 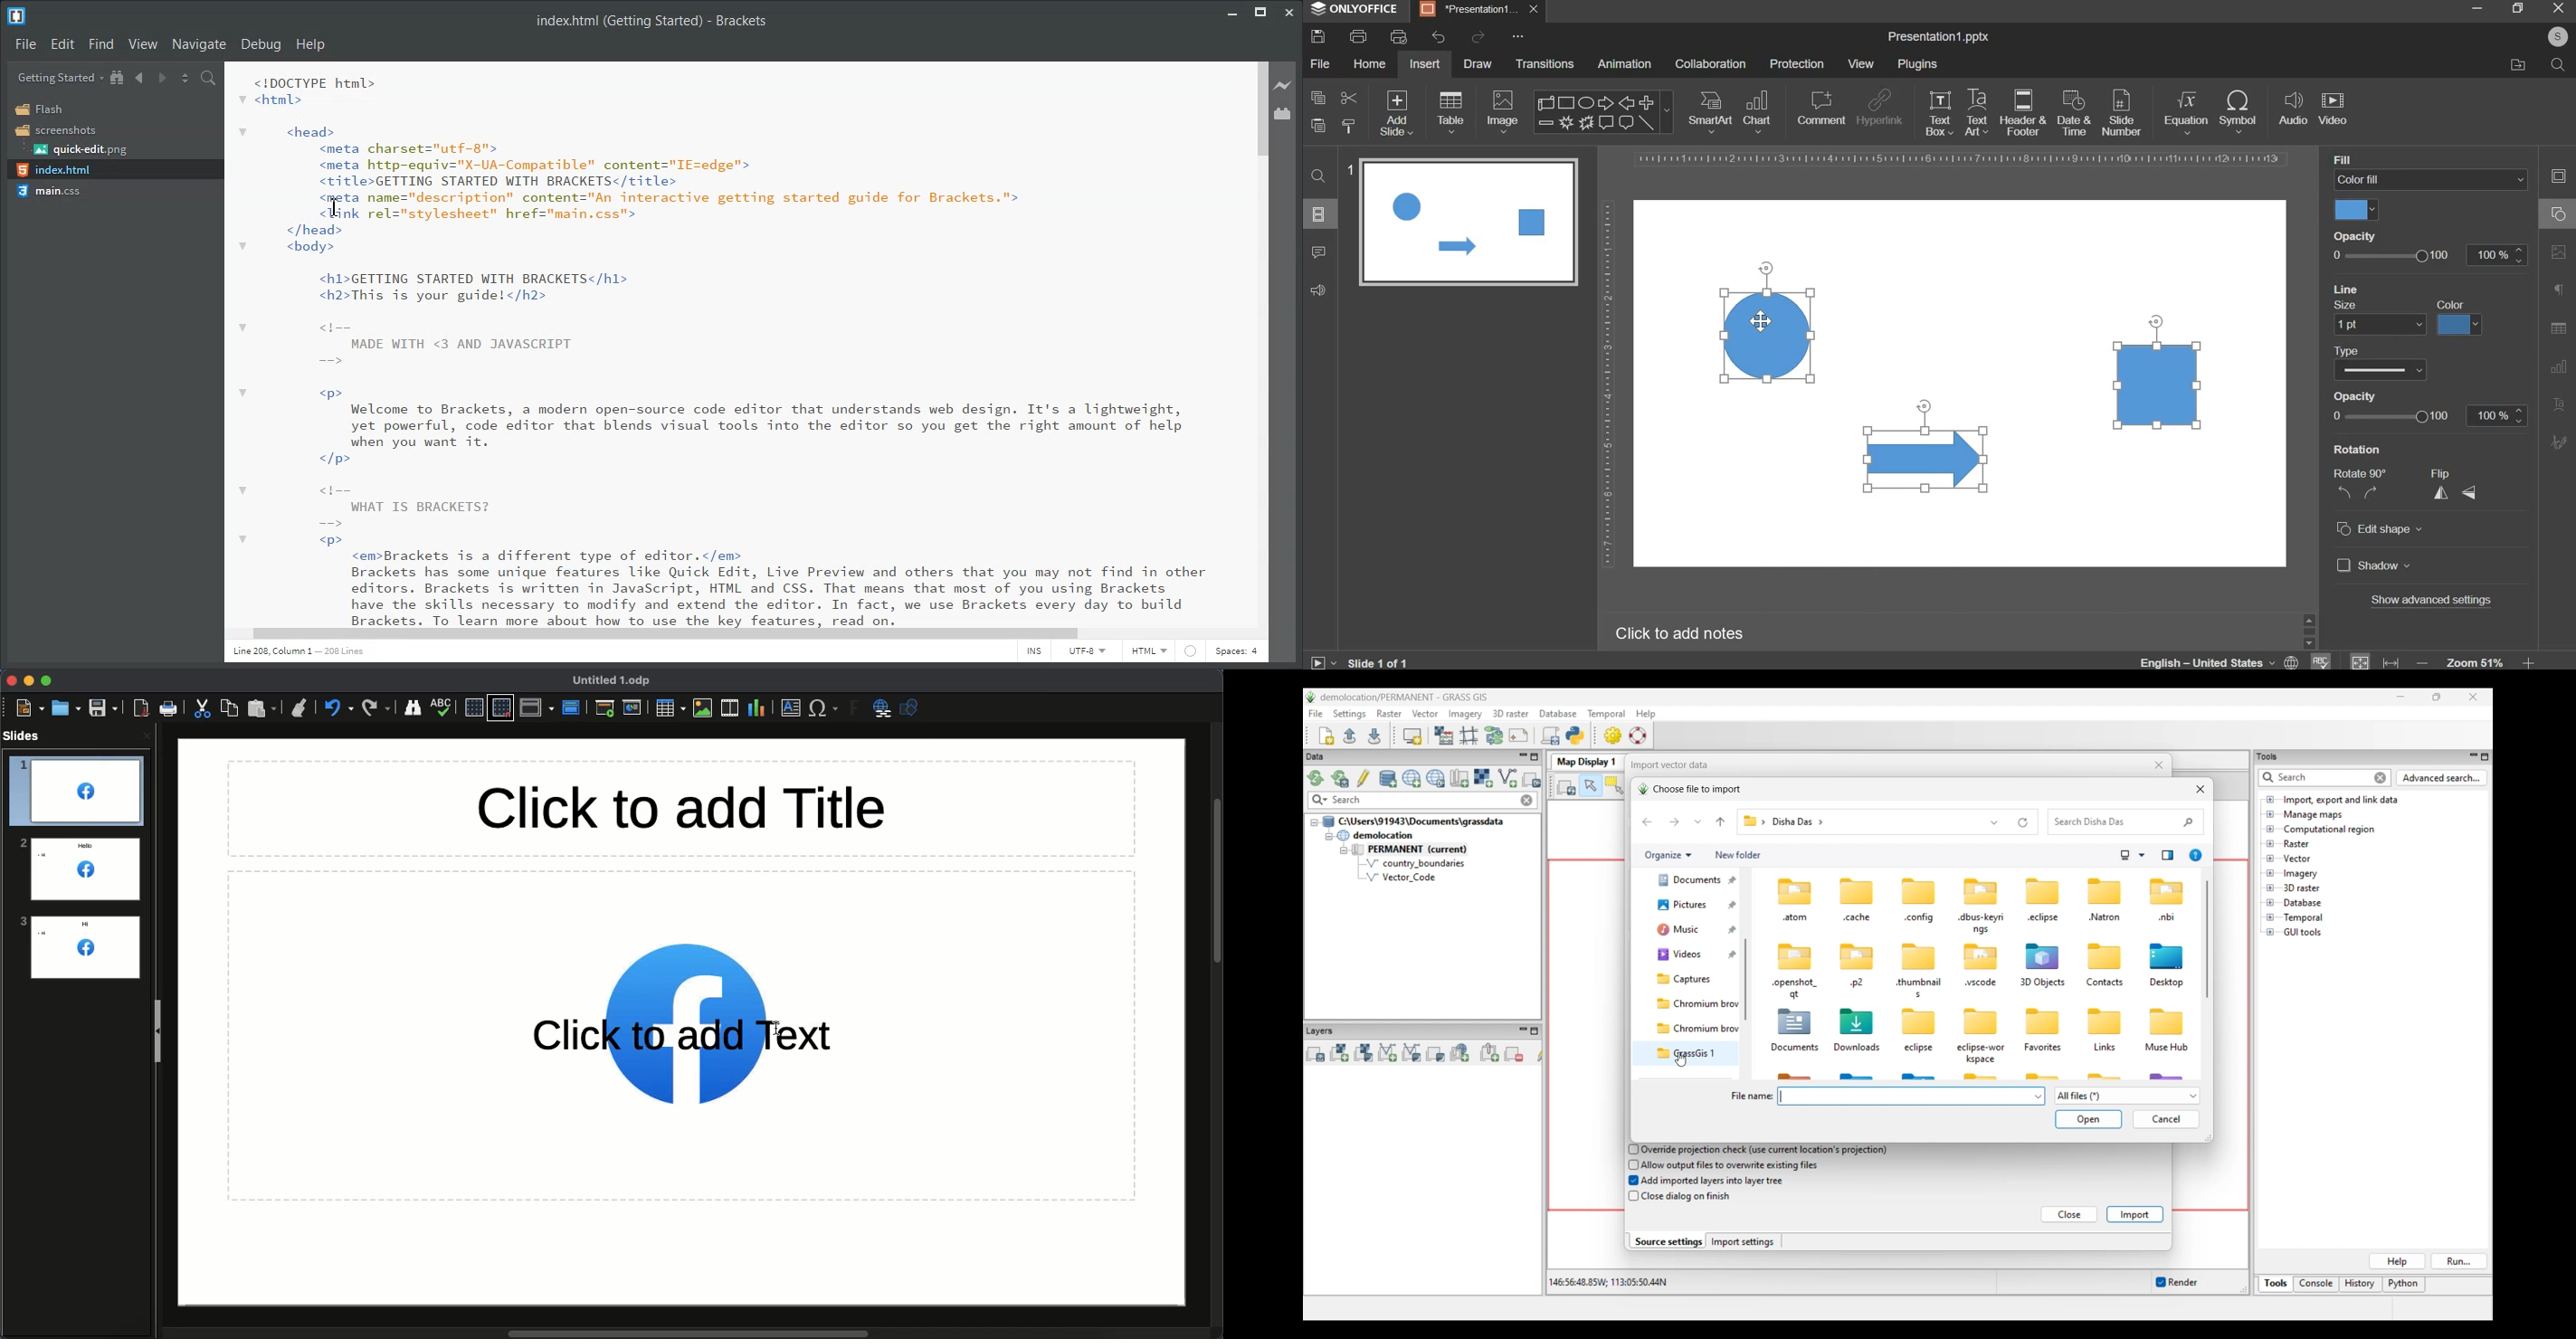 What do you see at coordinates (229, 708) in the screenshot?
I see `Copy` at bounding box center [229, 708].